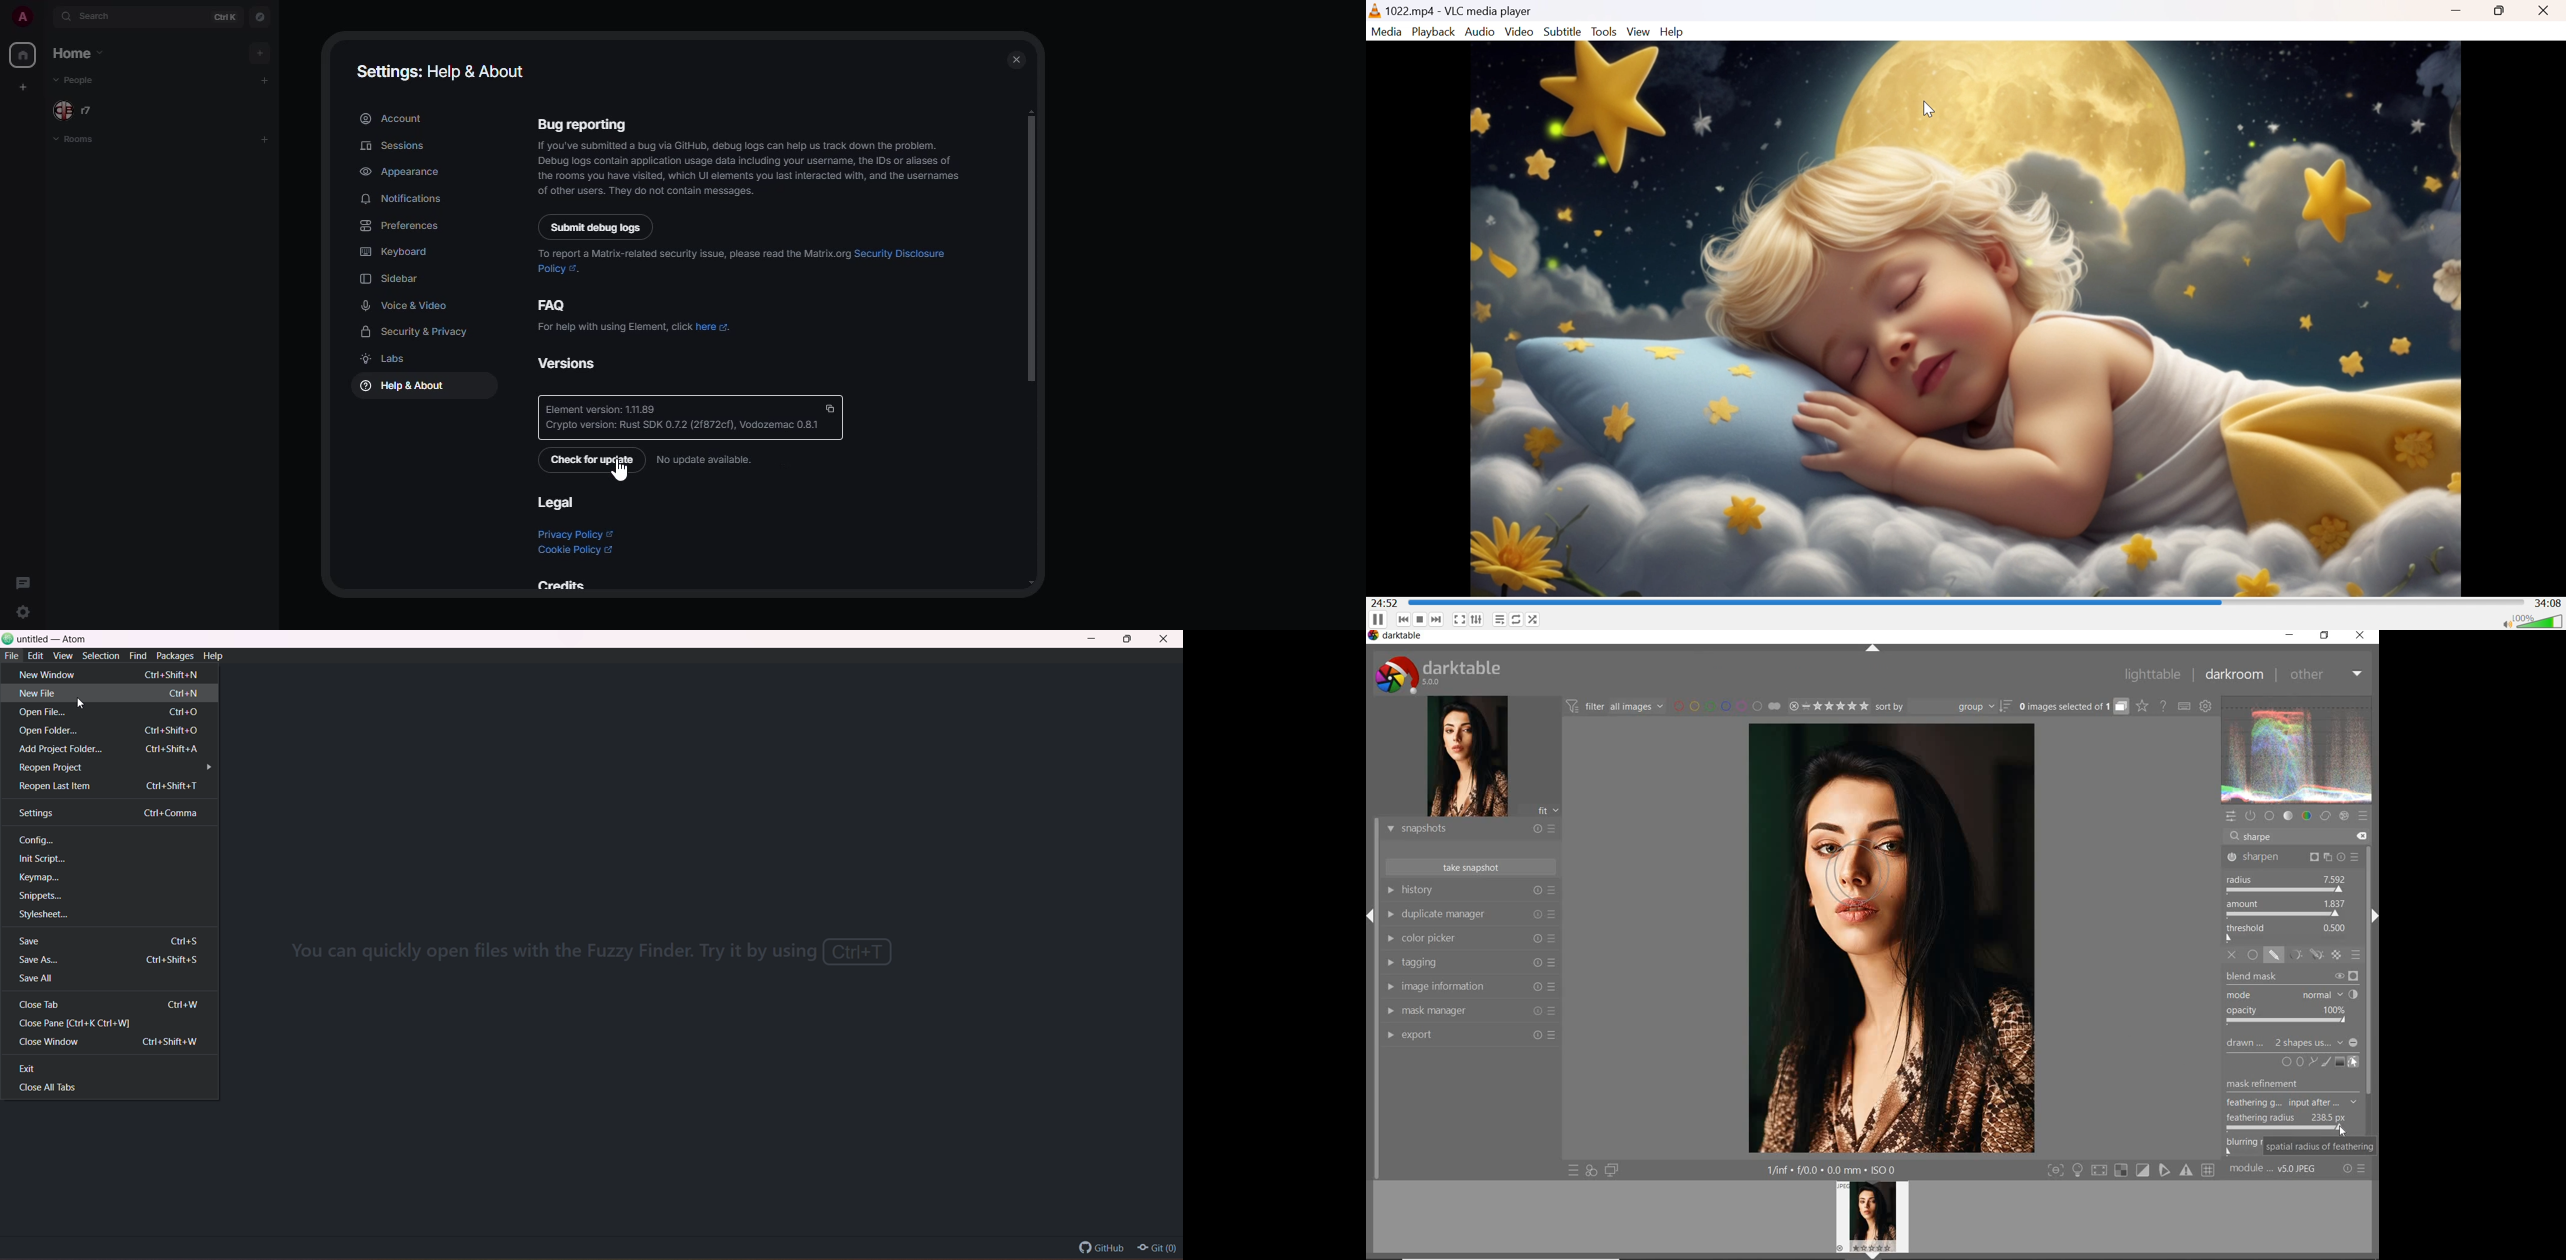  Describe the element at coordinates (2243, 1144) in the screenshot. I see `bluring ` at that location.